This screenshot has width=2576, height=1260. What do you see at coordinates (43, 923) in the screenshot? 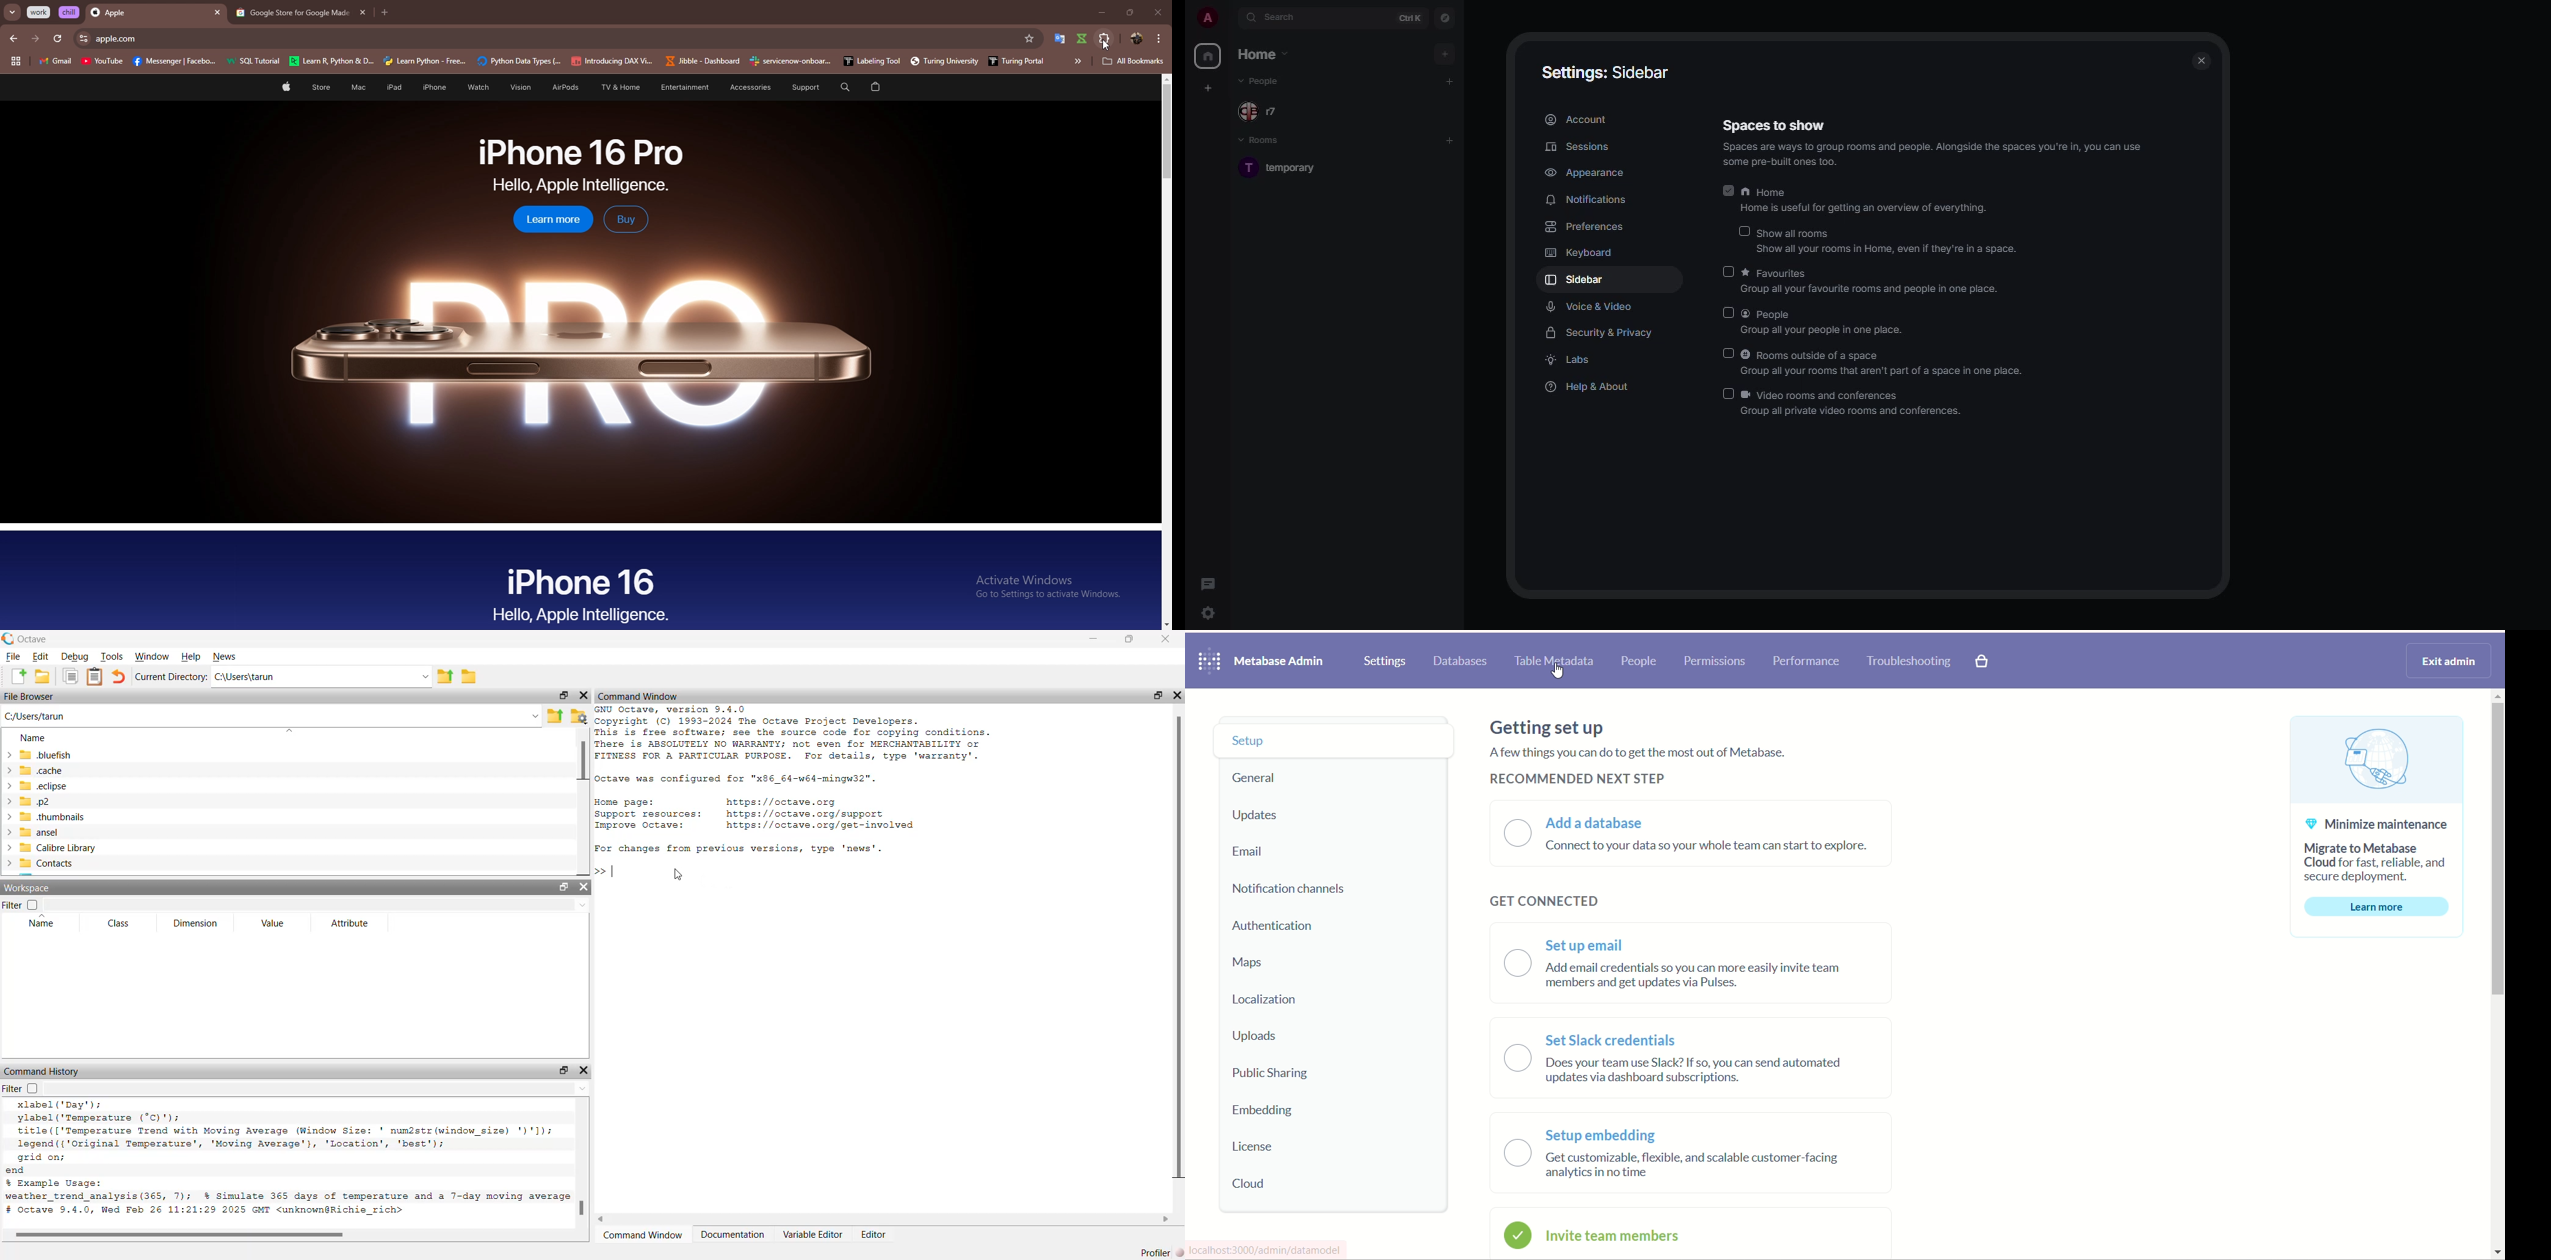
I see `Name` at bounding box center [43, 923].